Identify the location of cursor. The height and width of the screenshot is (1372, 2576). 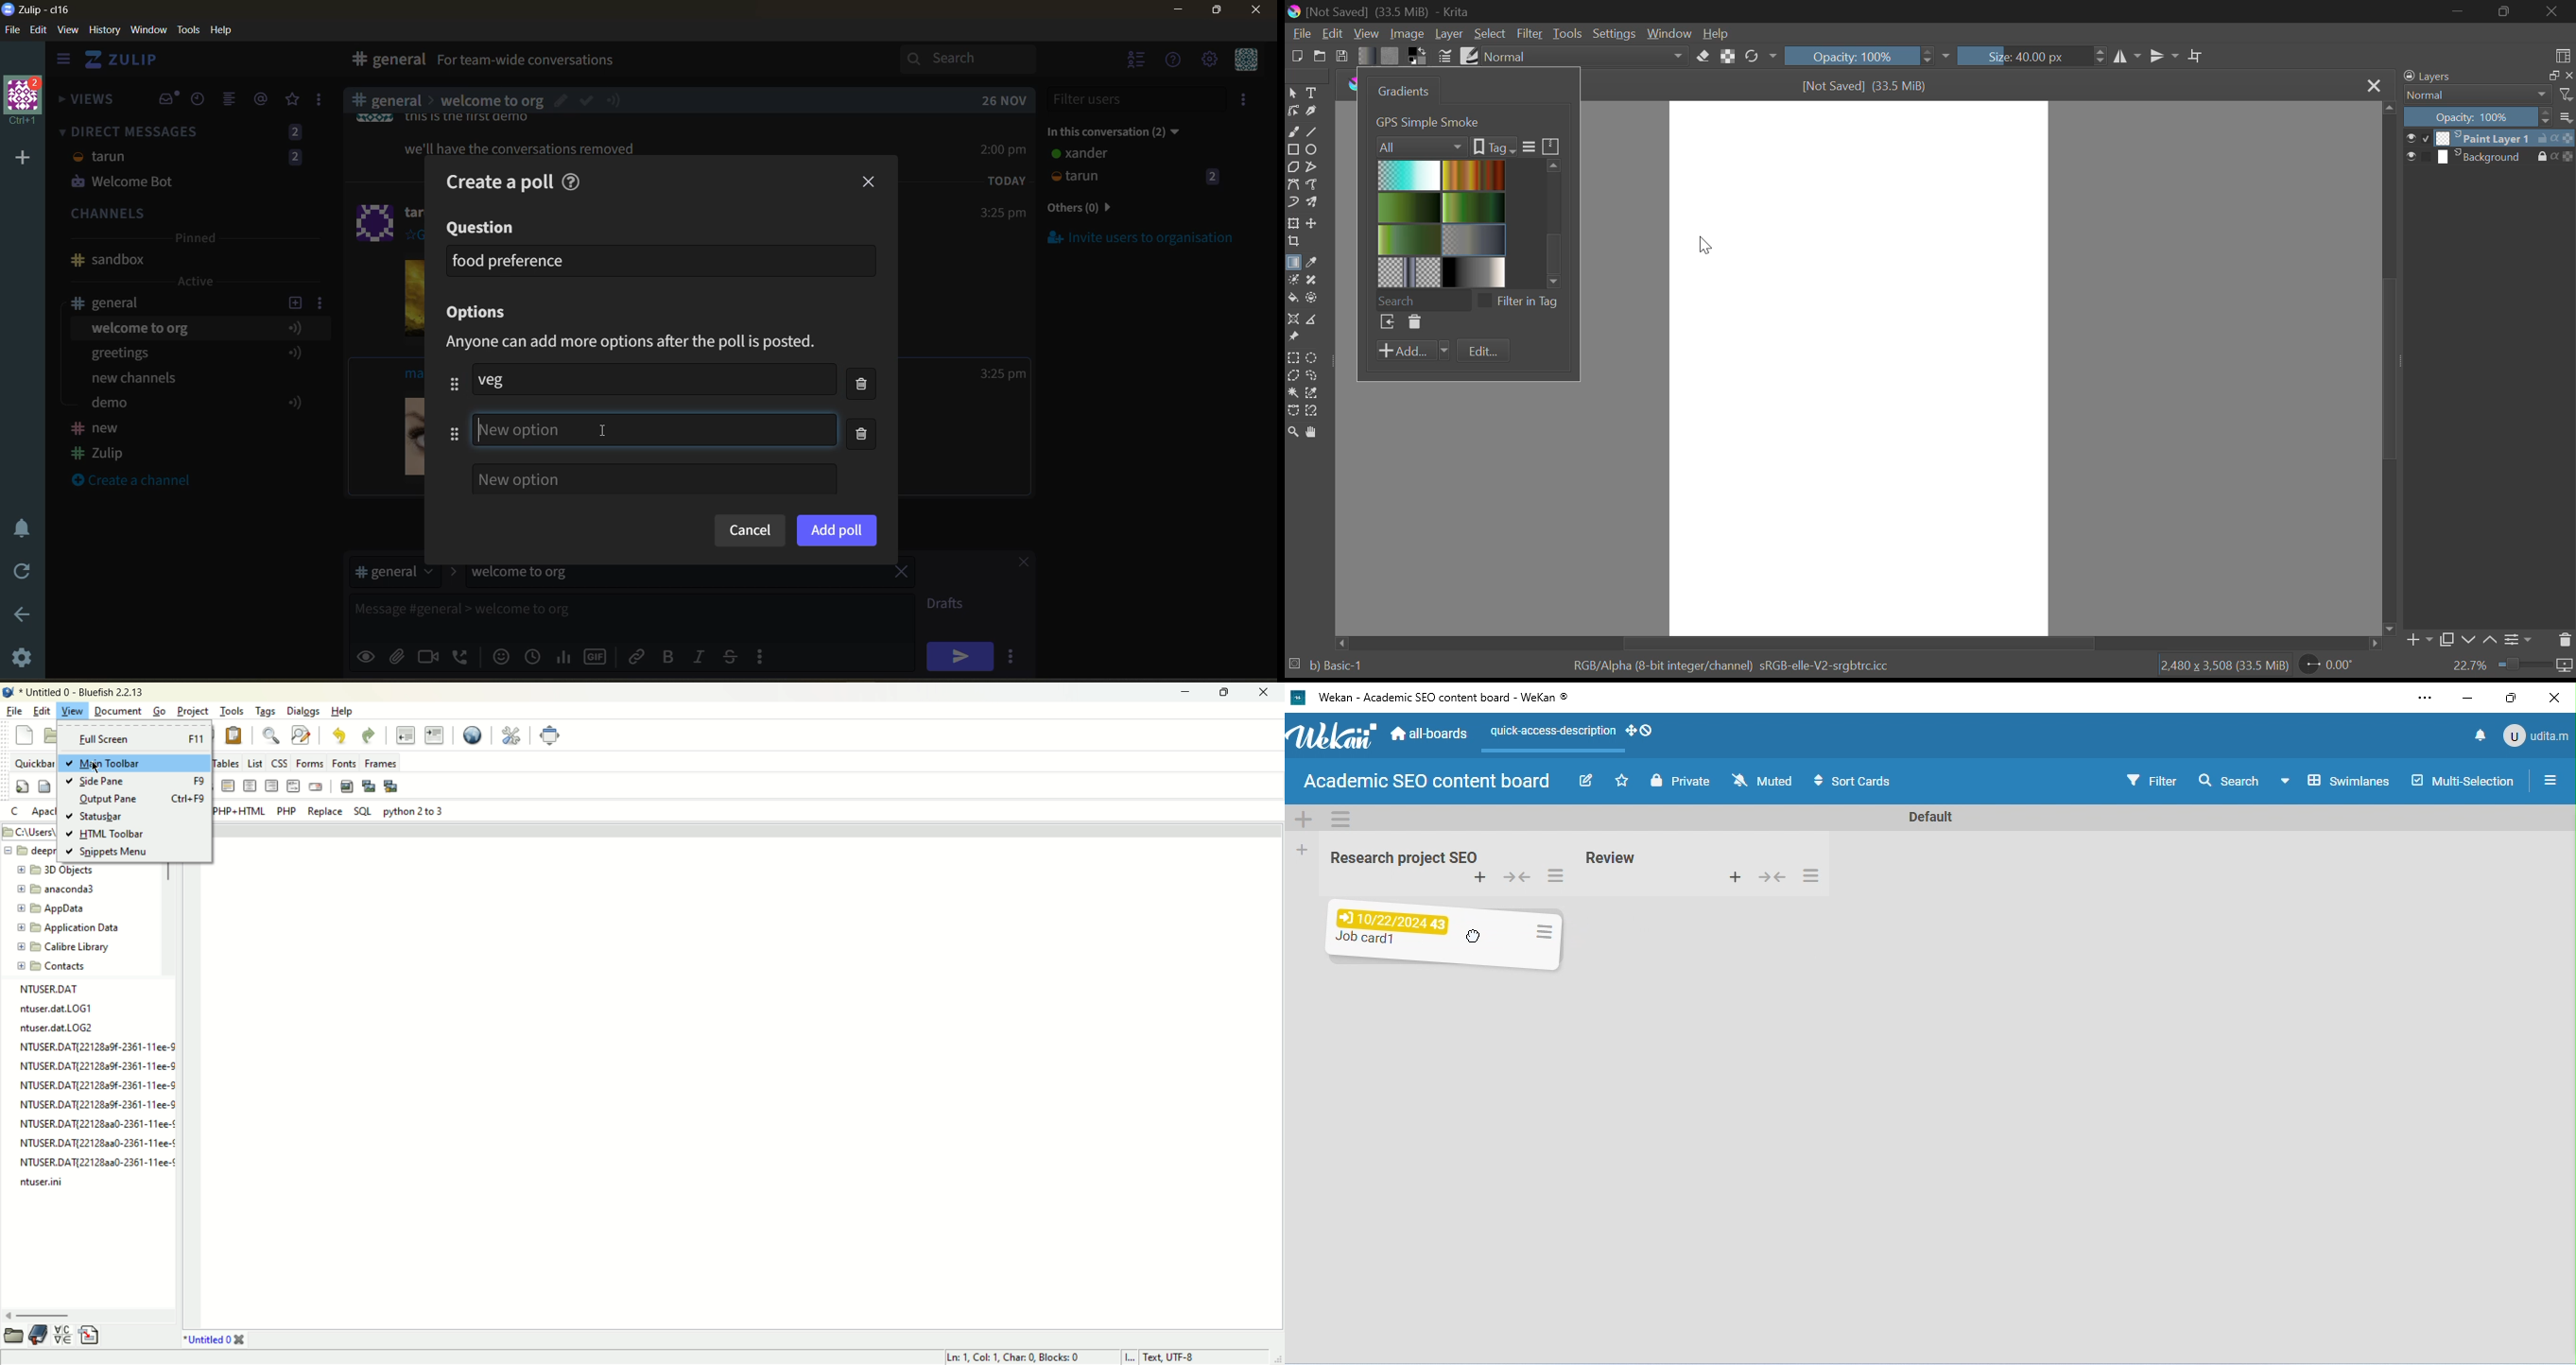
(99, 769).